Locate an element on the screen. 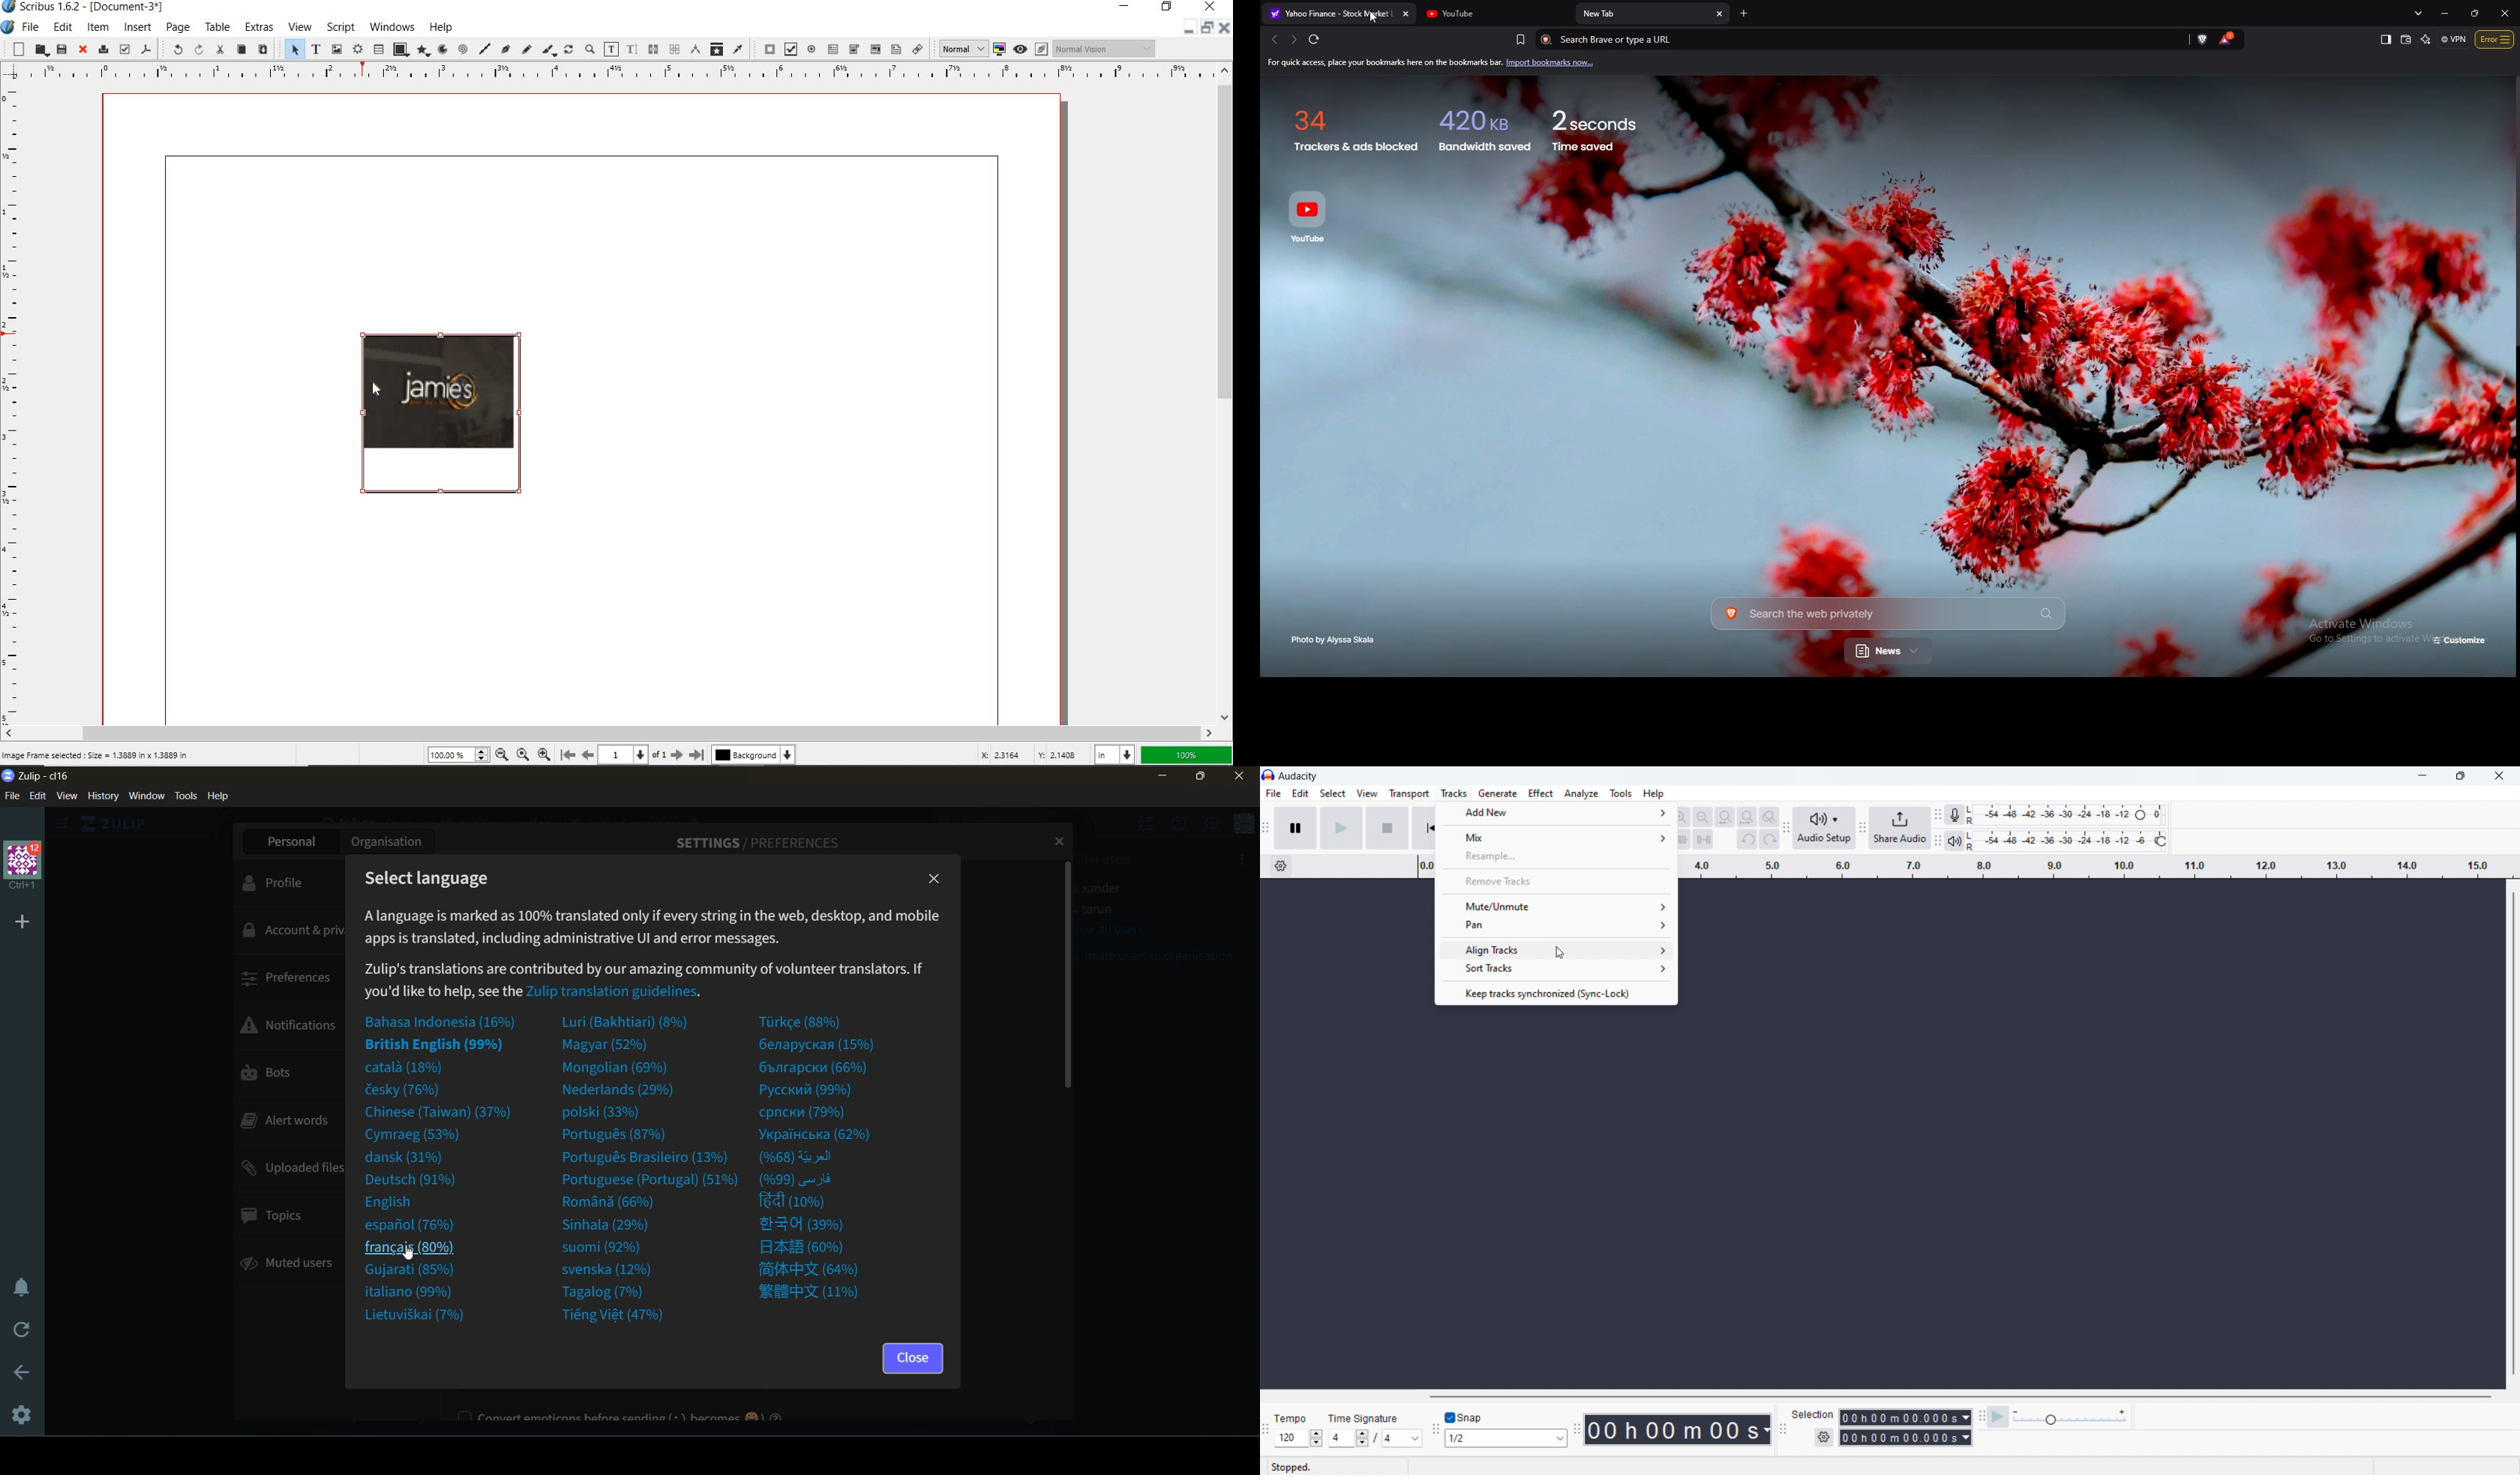 Image resolution: width=2520 pixels, height=1484 pixels. effect is located at coordinates (1540, 793).